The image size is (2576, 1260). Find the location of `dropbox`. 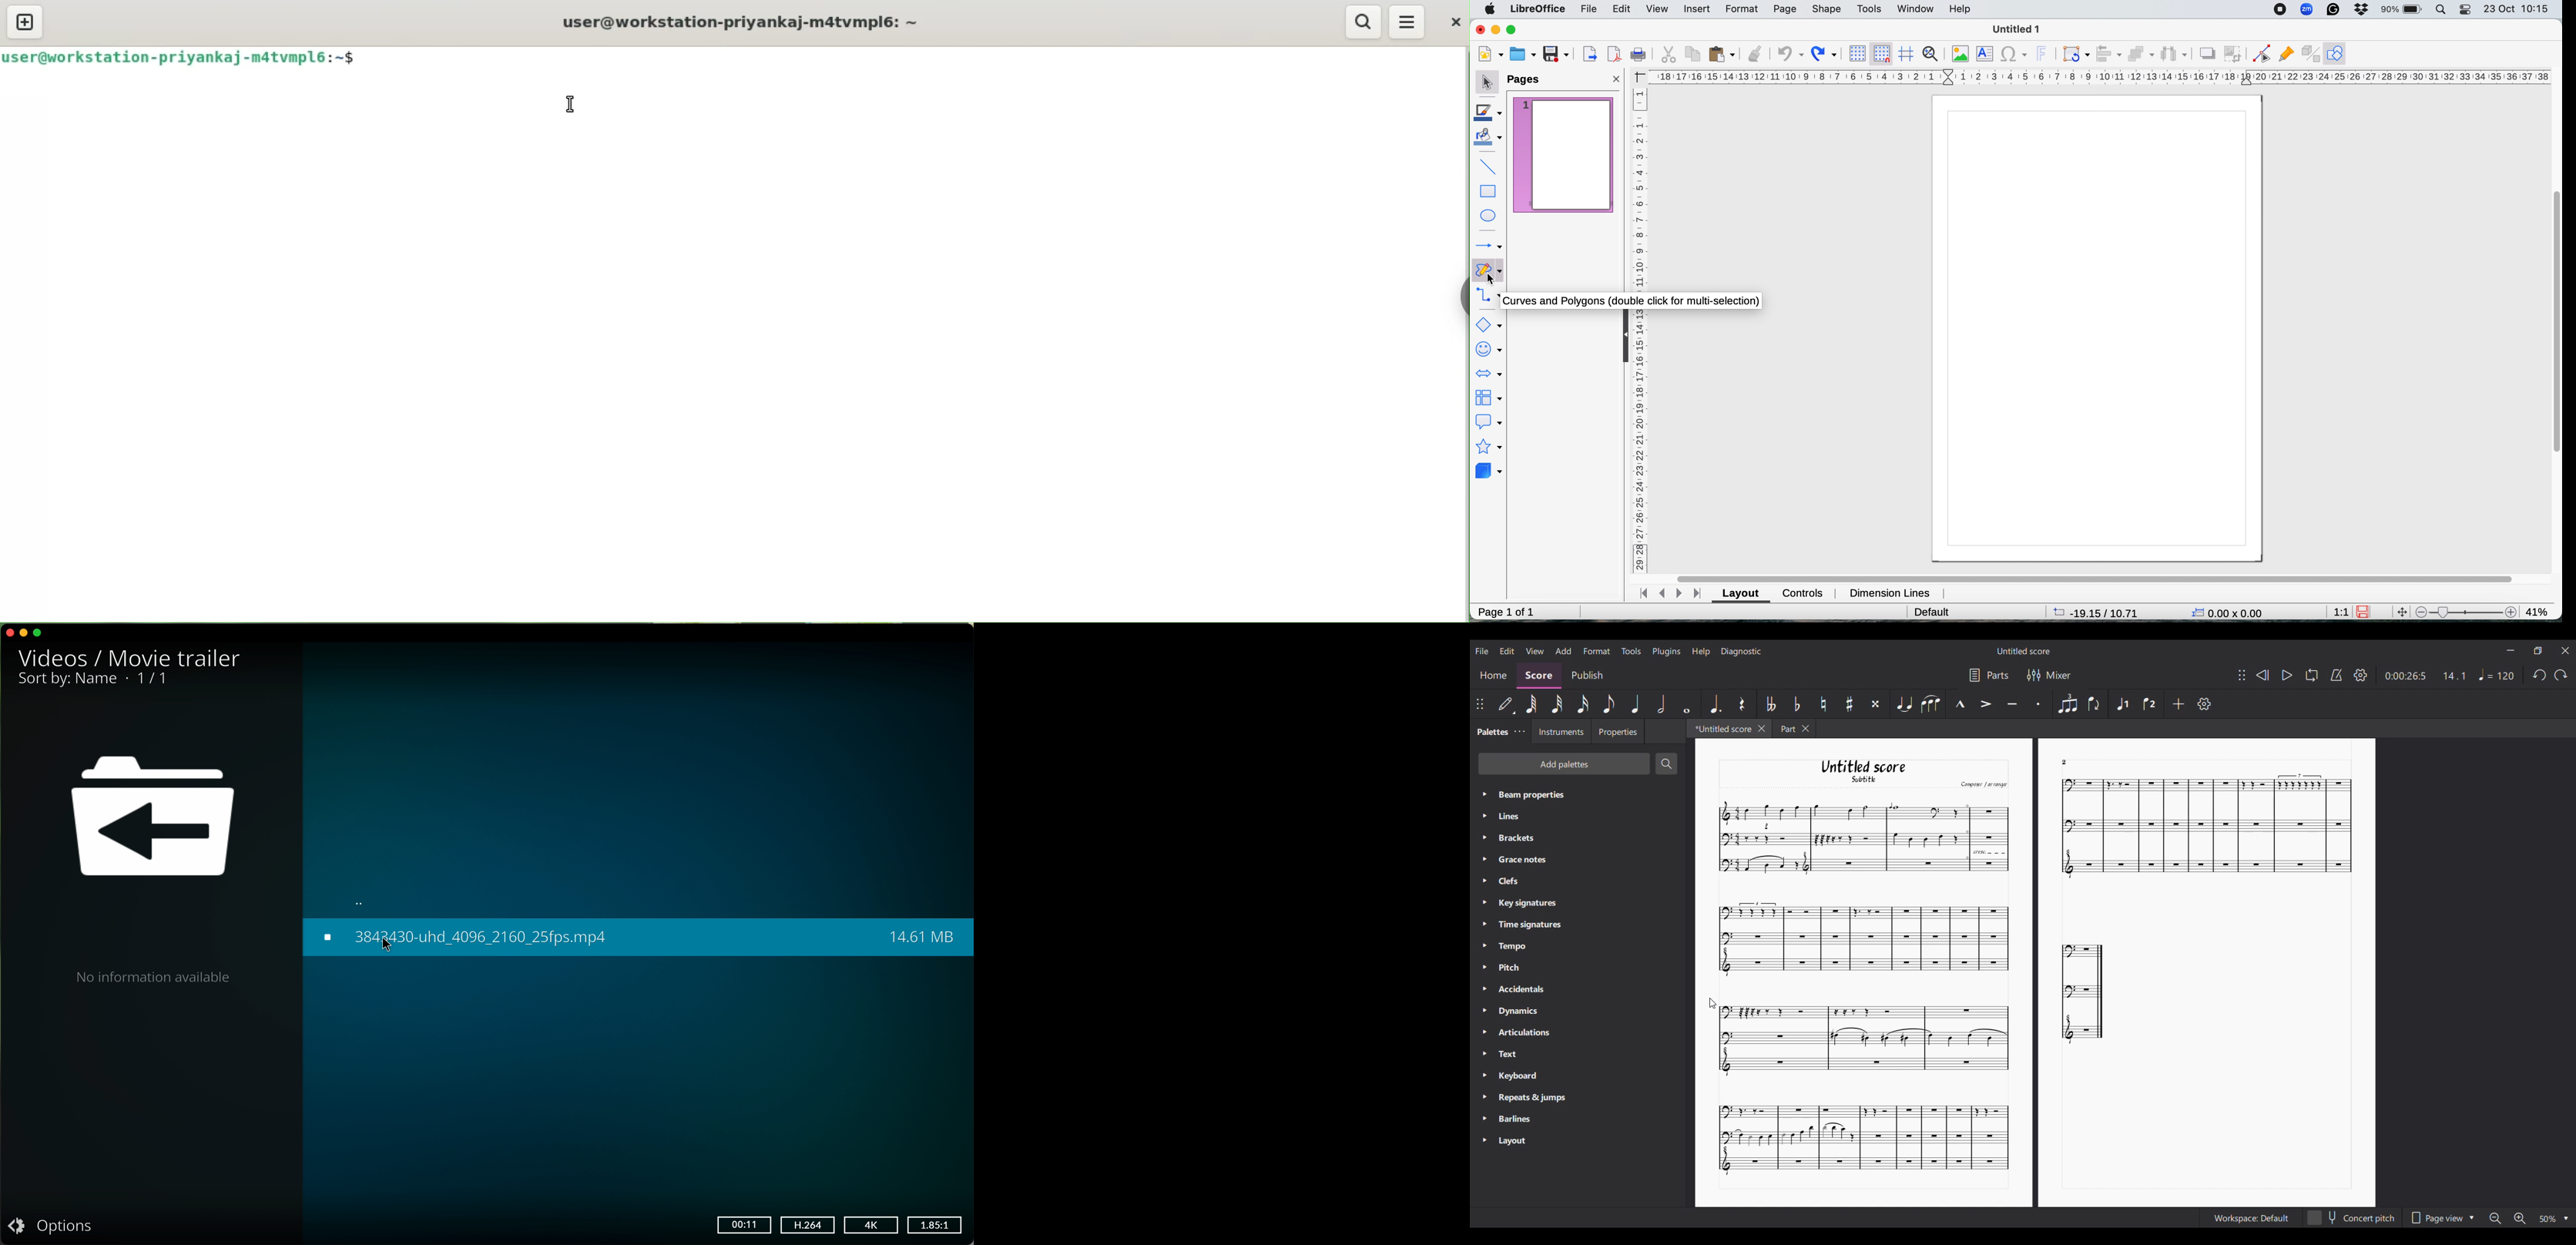

dropbox is located at coordinates (2364, 9).